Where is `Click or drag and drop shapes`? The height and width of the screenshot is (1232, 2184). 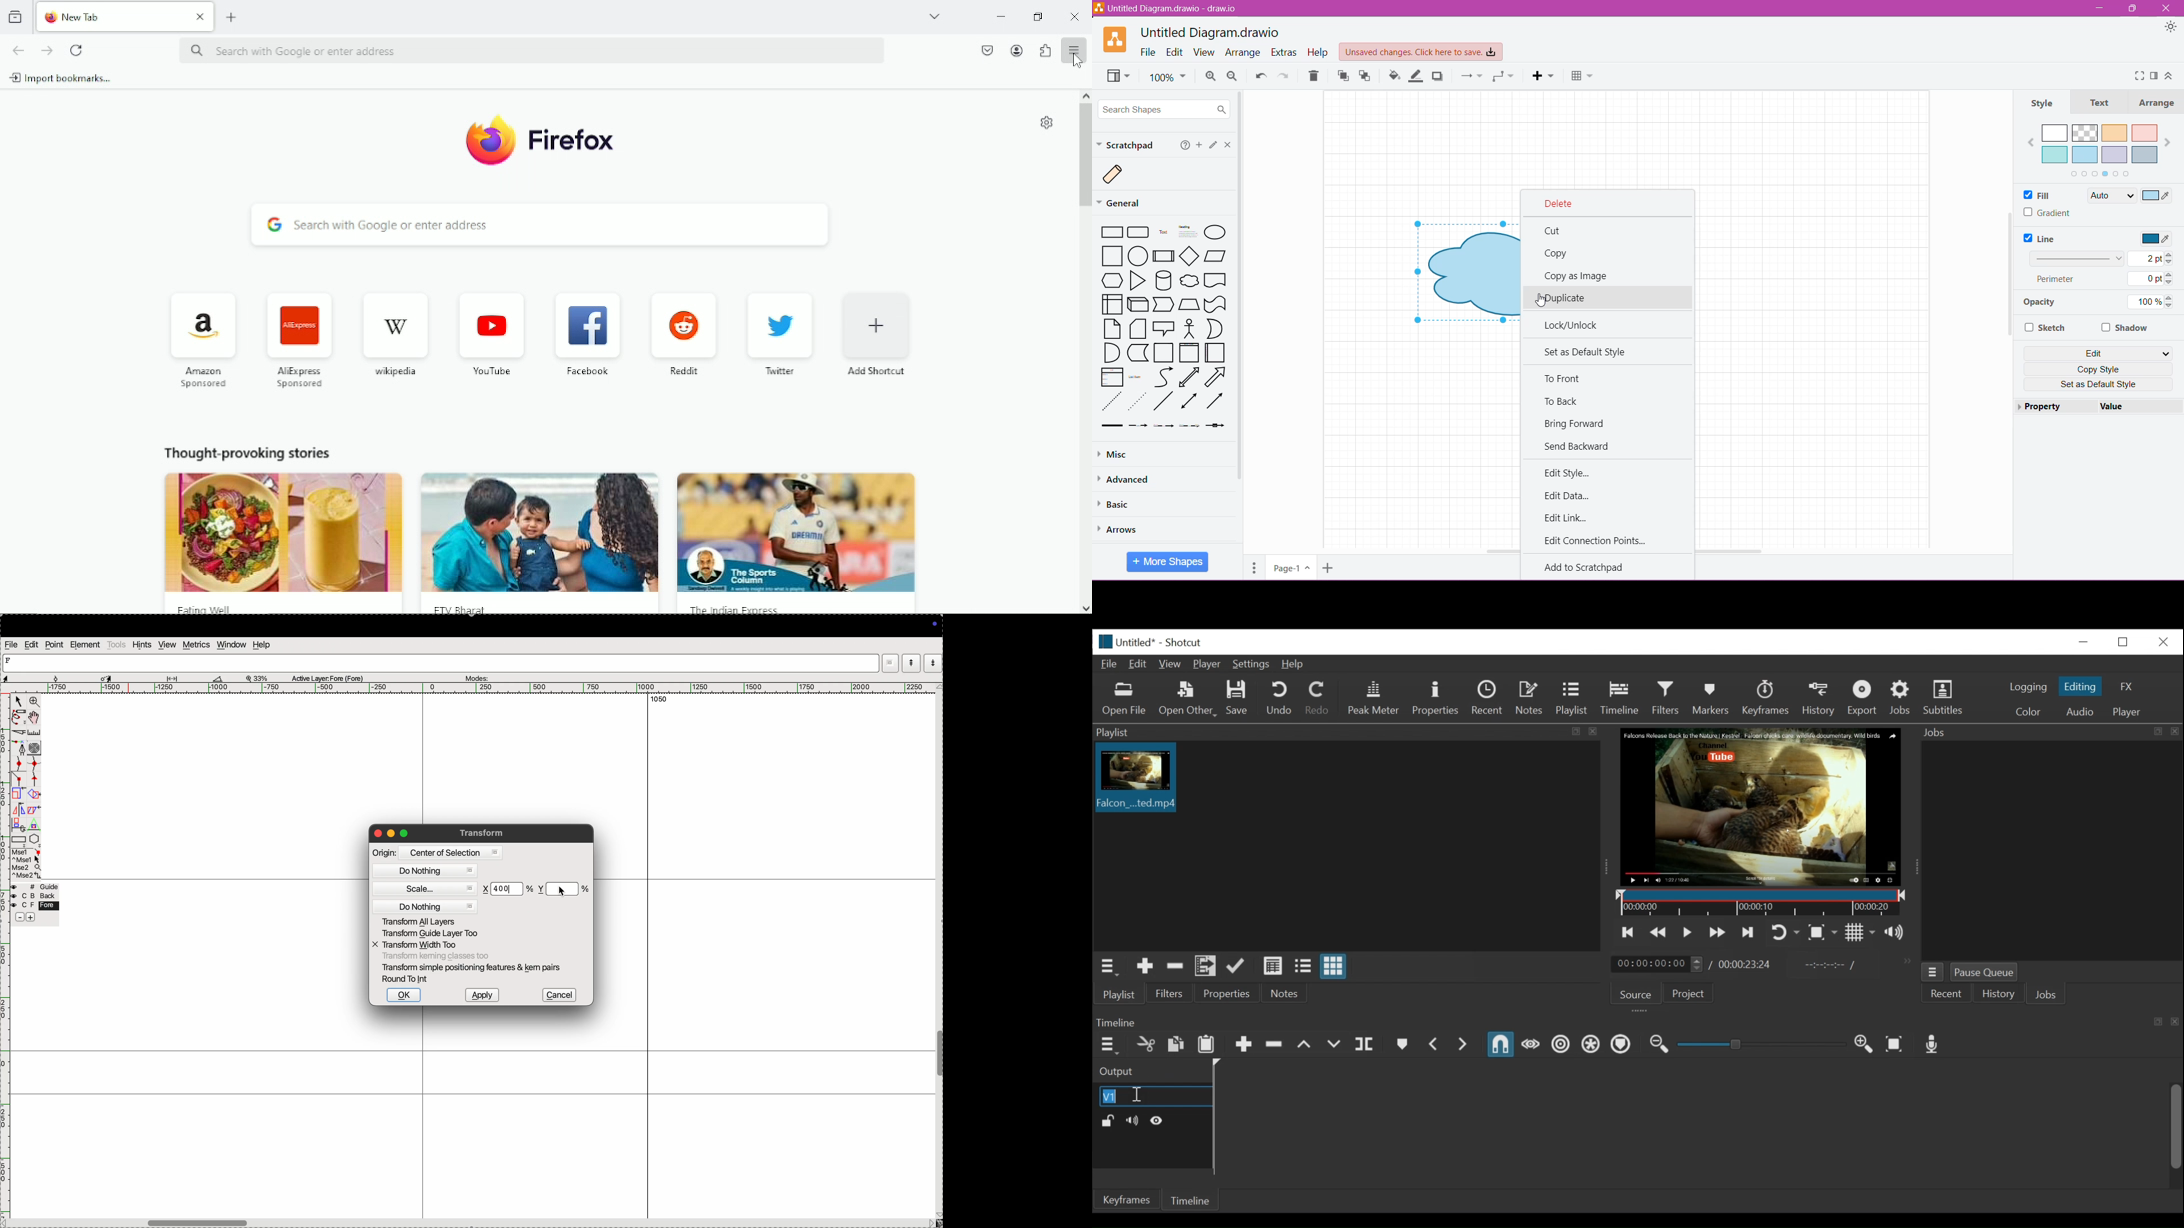 Click or drag and drop shapes is located at coordinates (1214, 146).